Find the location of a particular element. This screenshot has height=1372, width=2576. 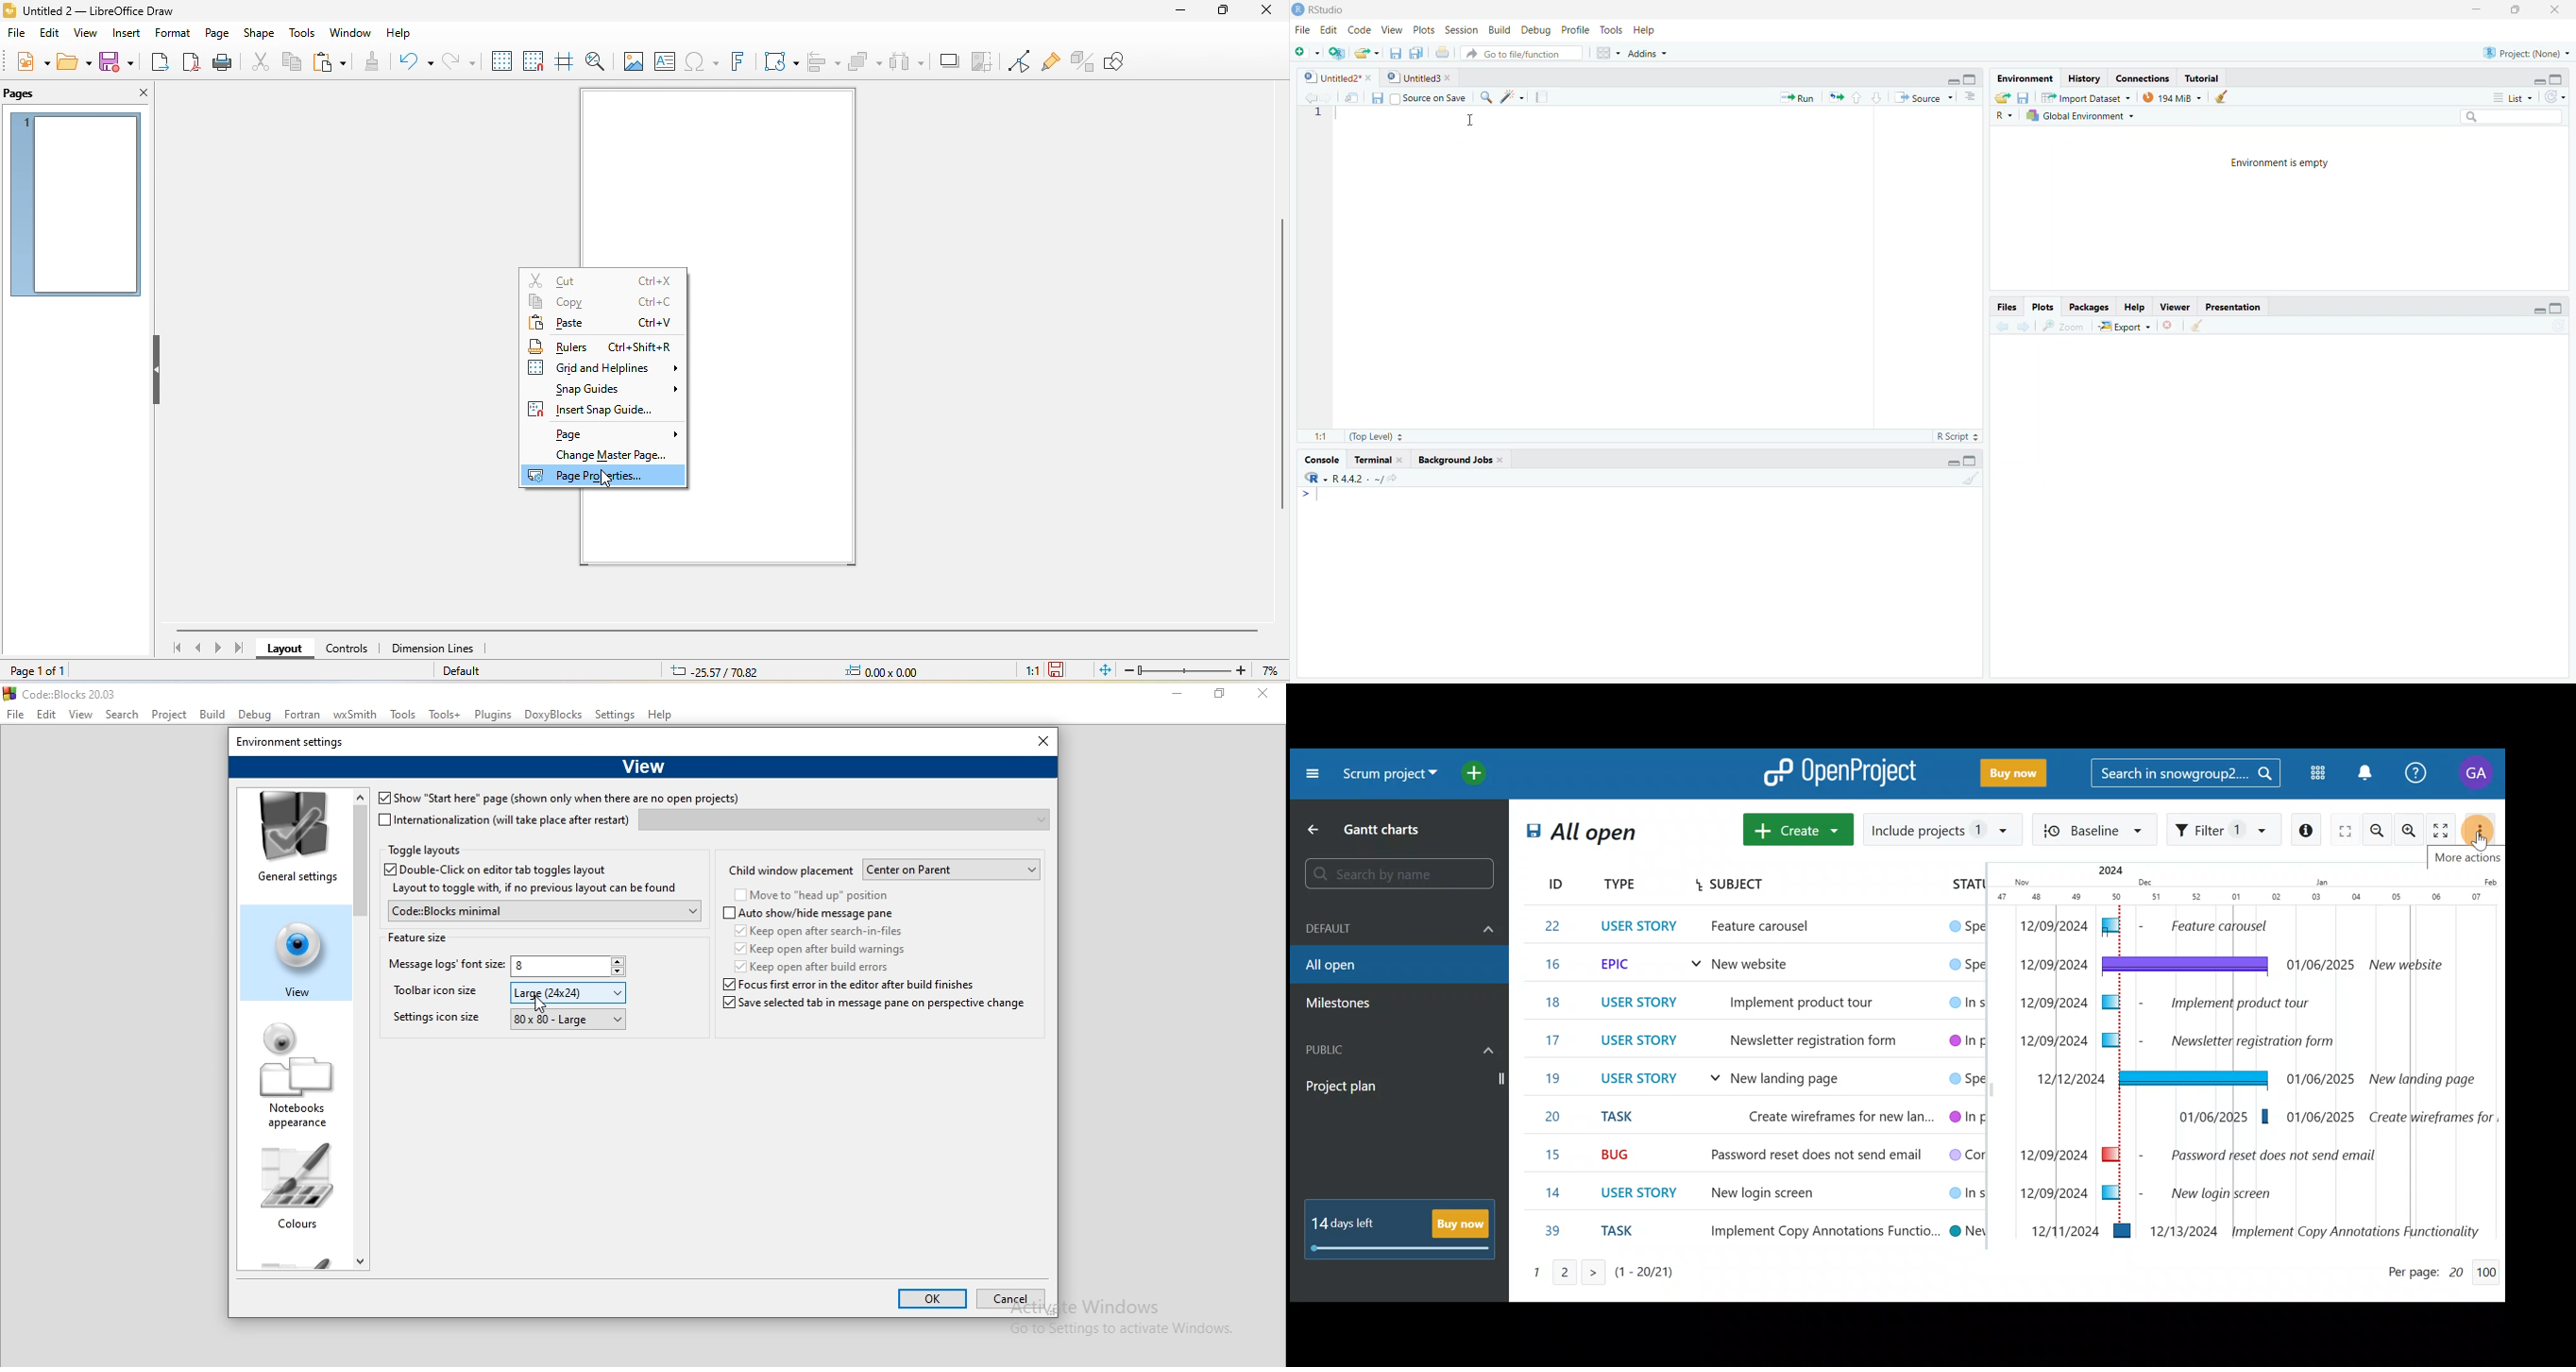

Export  is located at coordinates (2125, 326).